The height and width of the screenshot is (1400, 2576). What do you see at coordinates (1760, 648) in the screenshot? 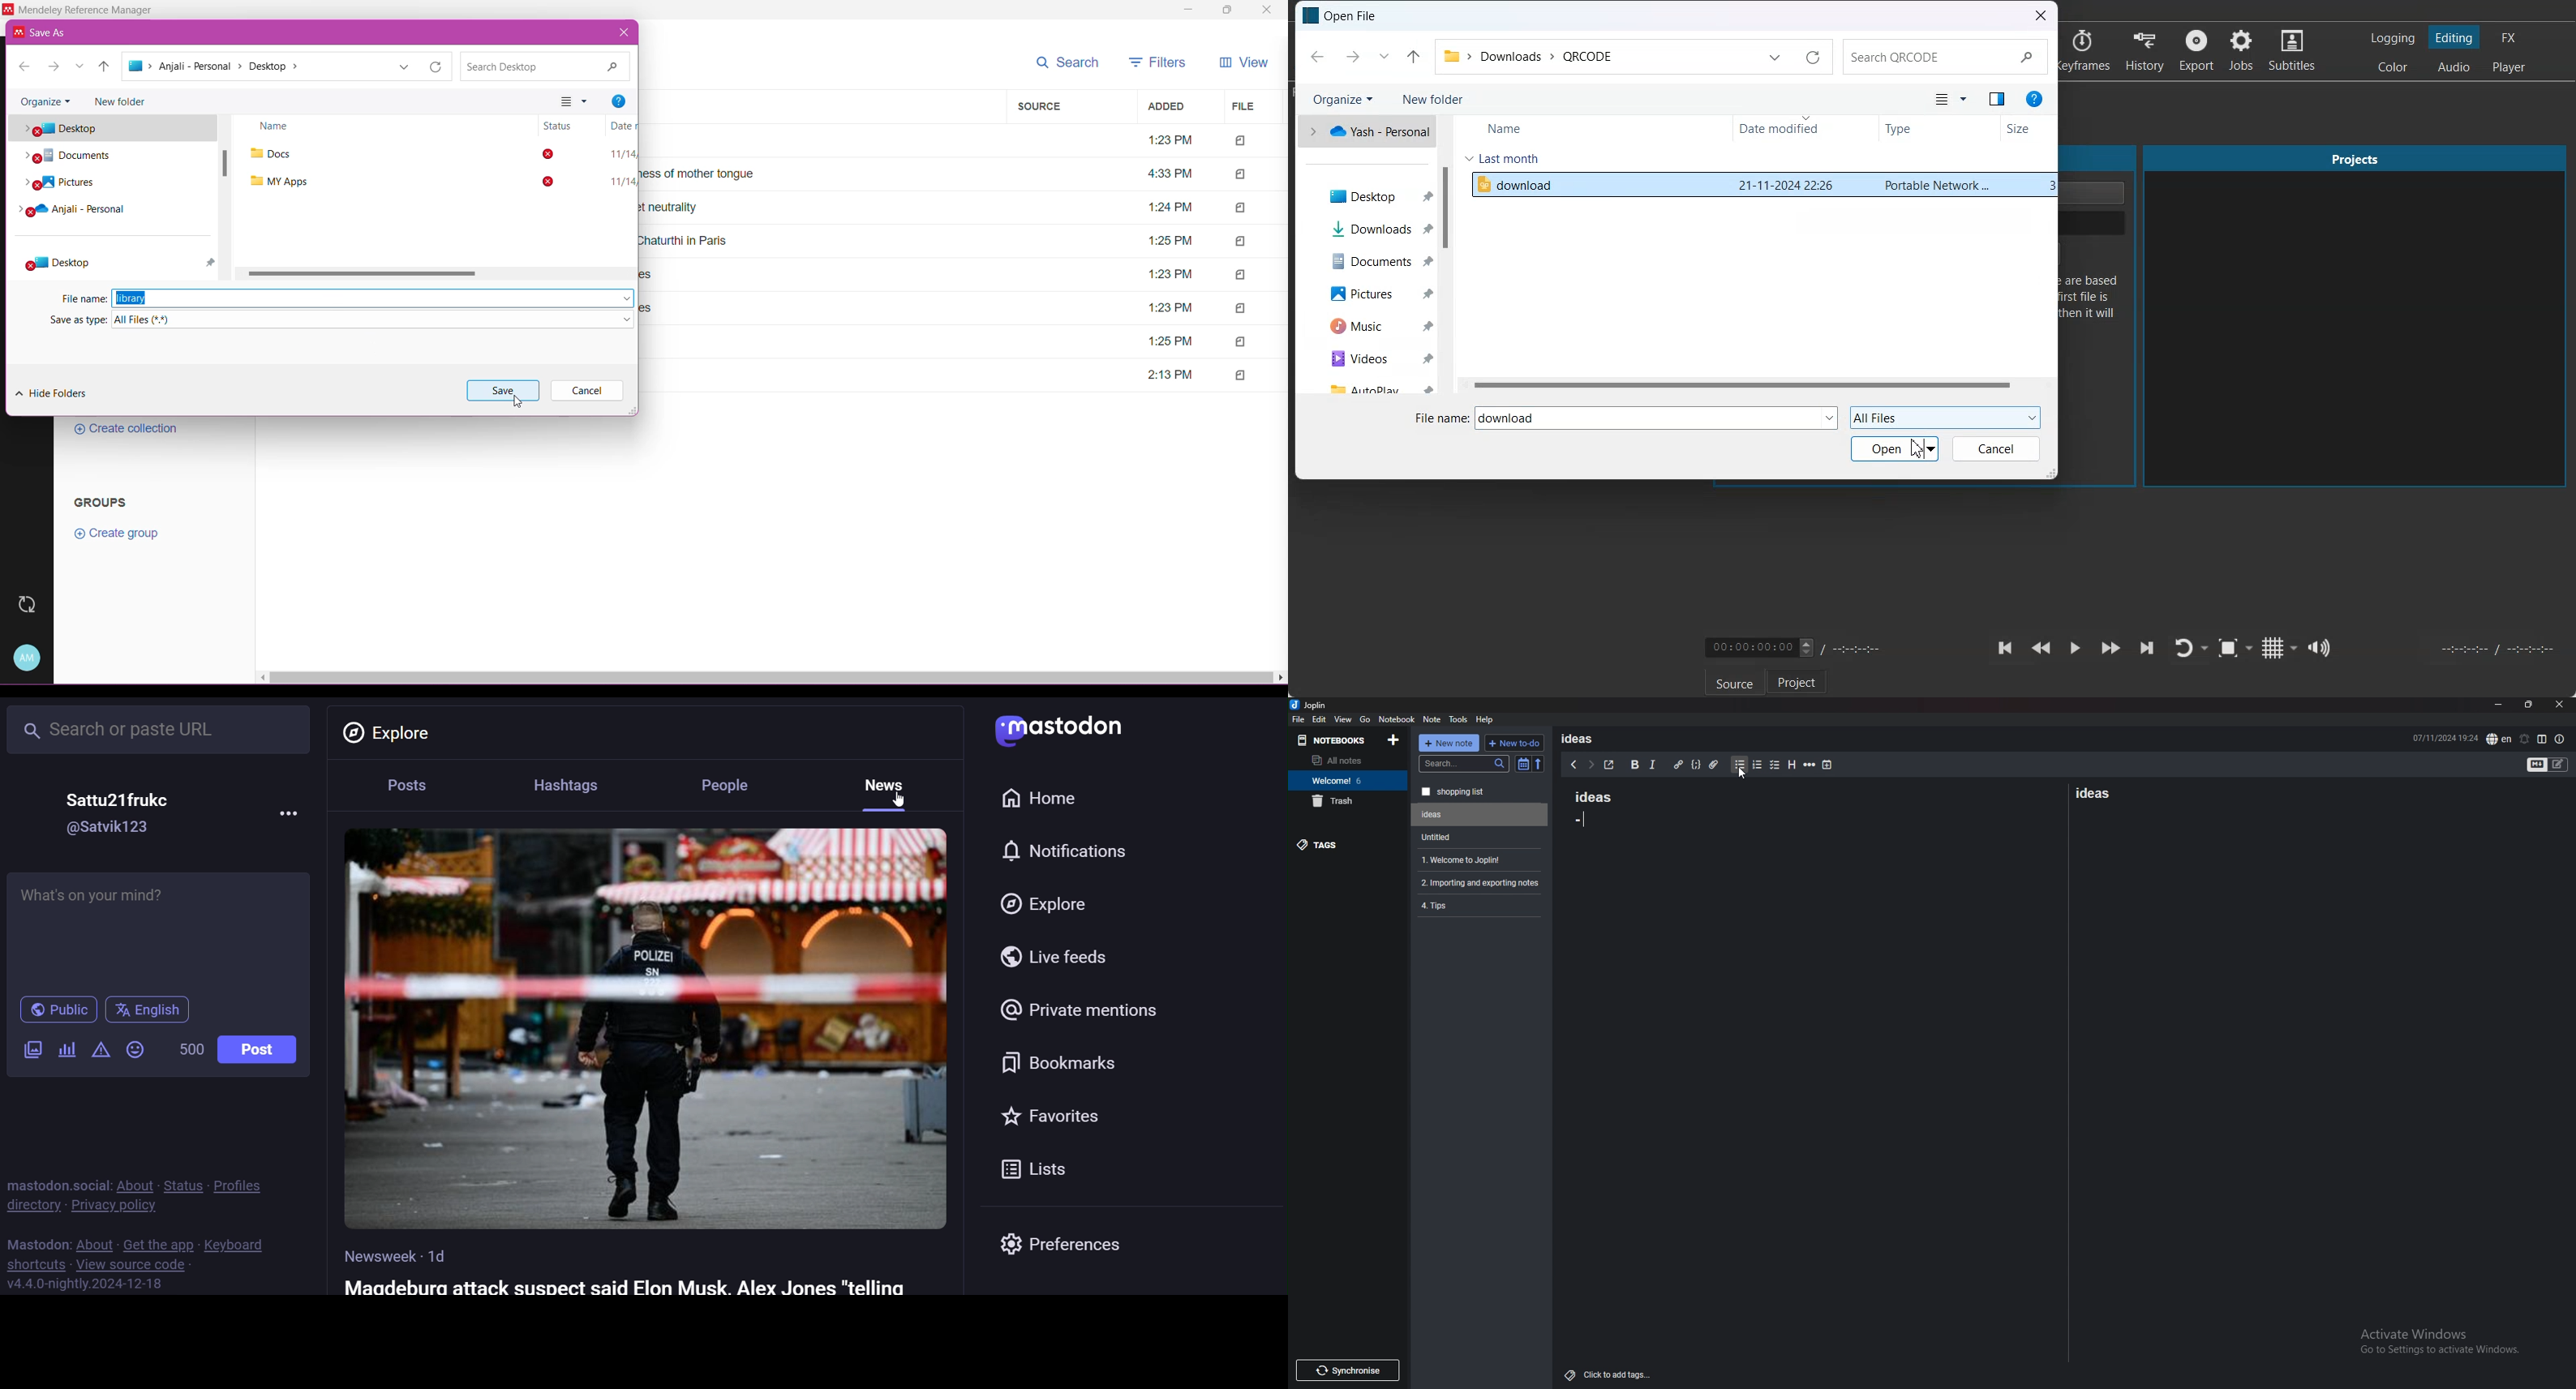
I see `Video Timing adjuster` at bounding box center [1760, 648].